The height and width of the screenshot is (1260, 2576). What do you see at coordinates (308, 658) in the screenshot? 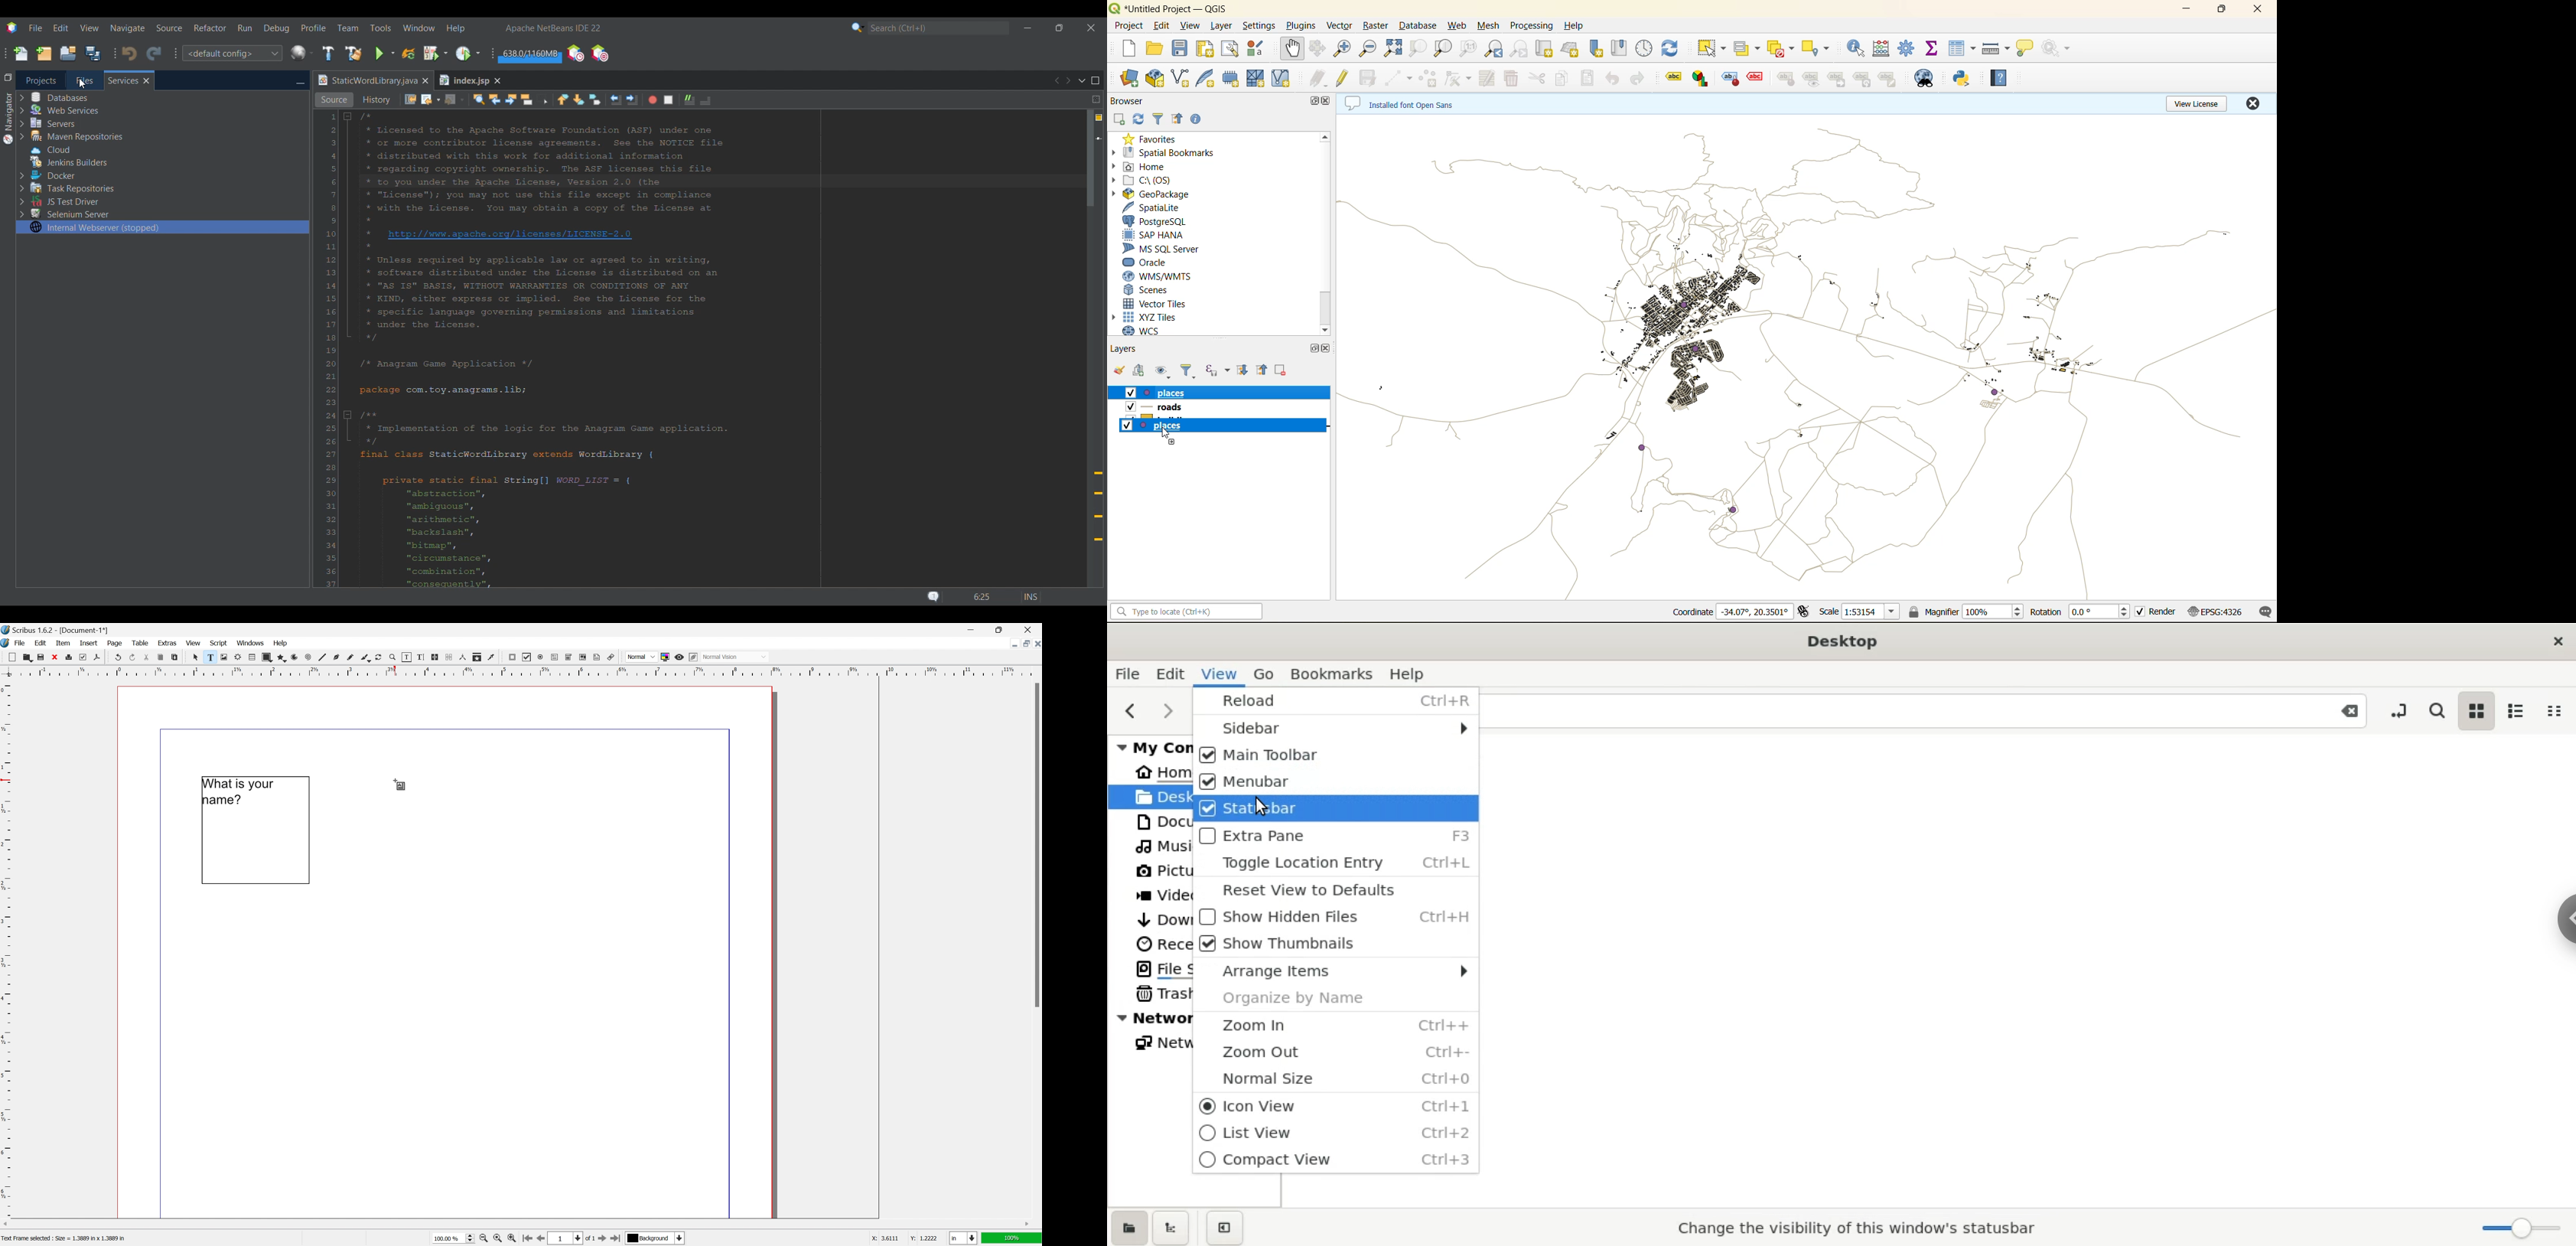
I see `spiral` at bounding box center [308, 658].